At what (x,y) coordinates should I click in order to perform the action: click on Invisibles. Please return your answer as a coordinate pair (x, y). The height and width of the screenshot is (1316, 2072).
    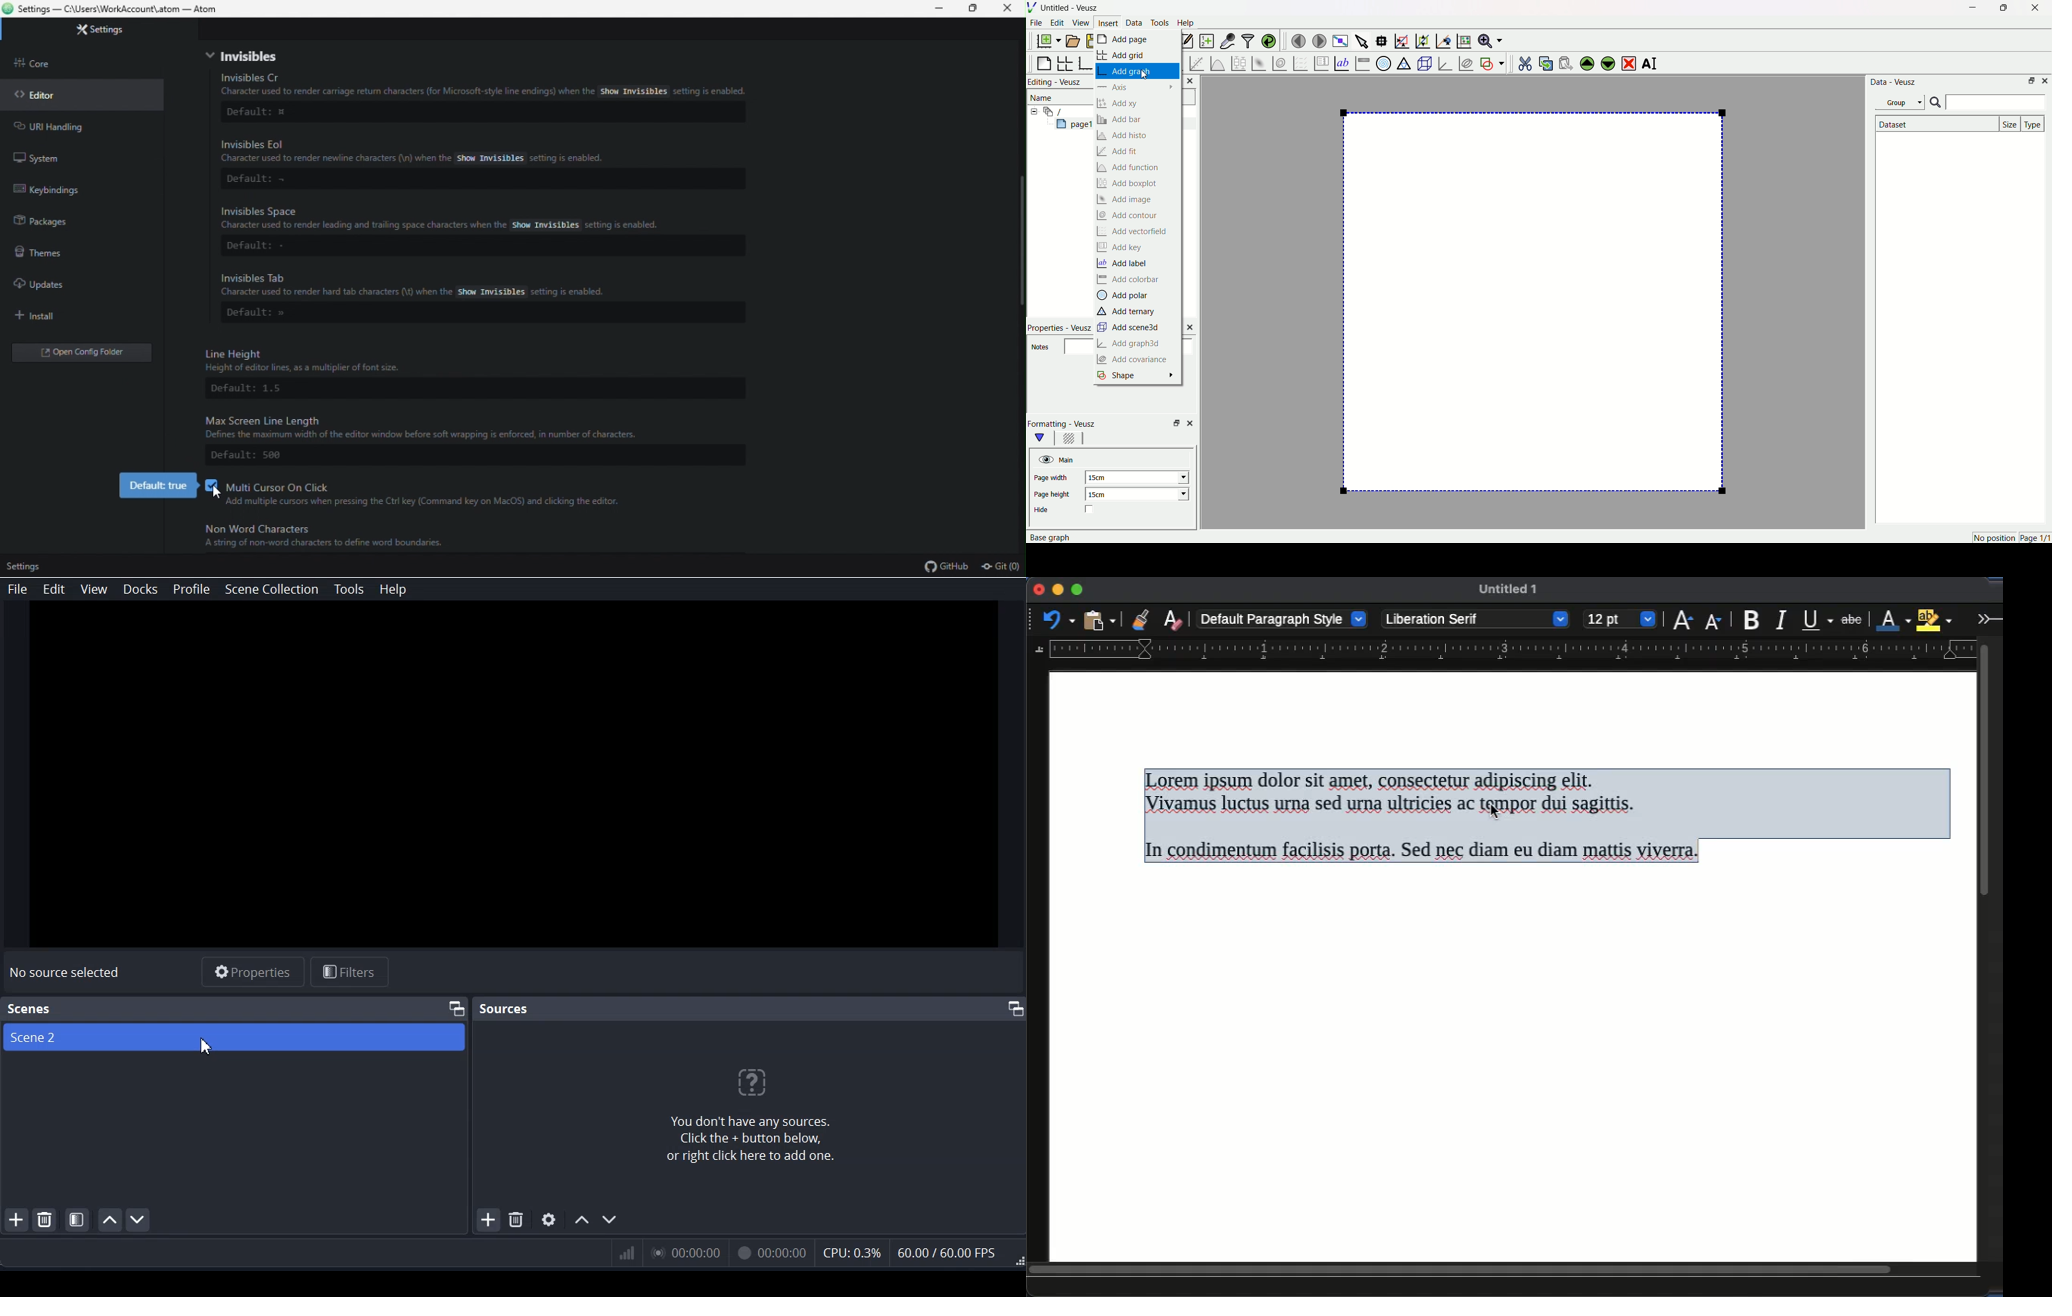
    Looking at the image, I should click on (244, 56).